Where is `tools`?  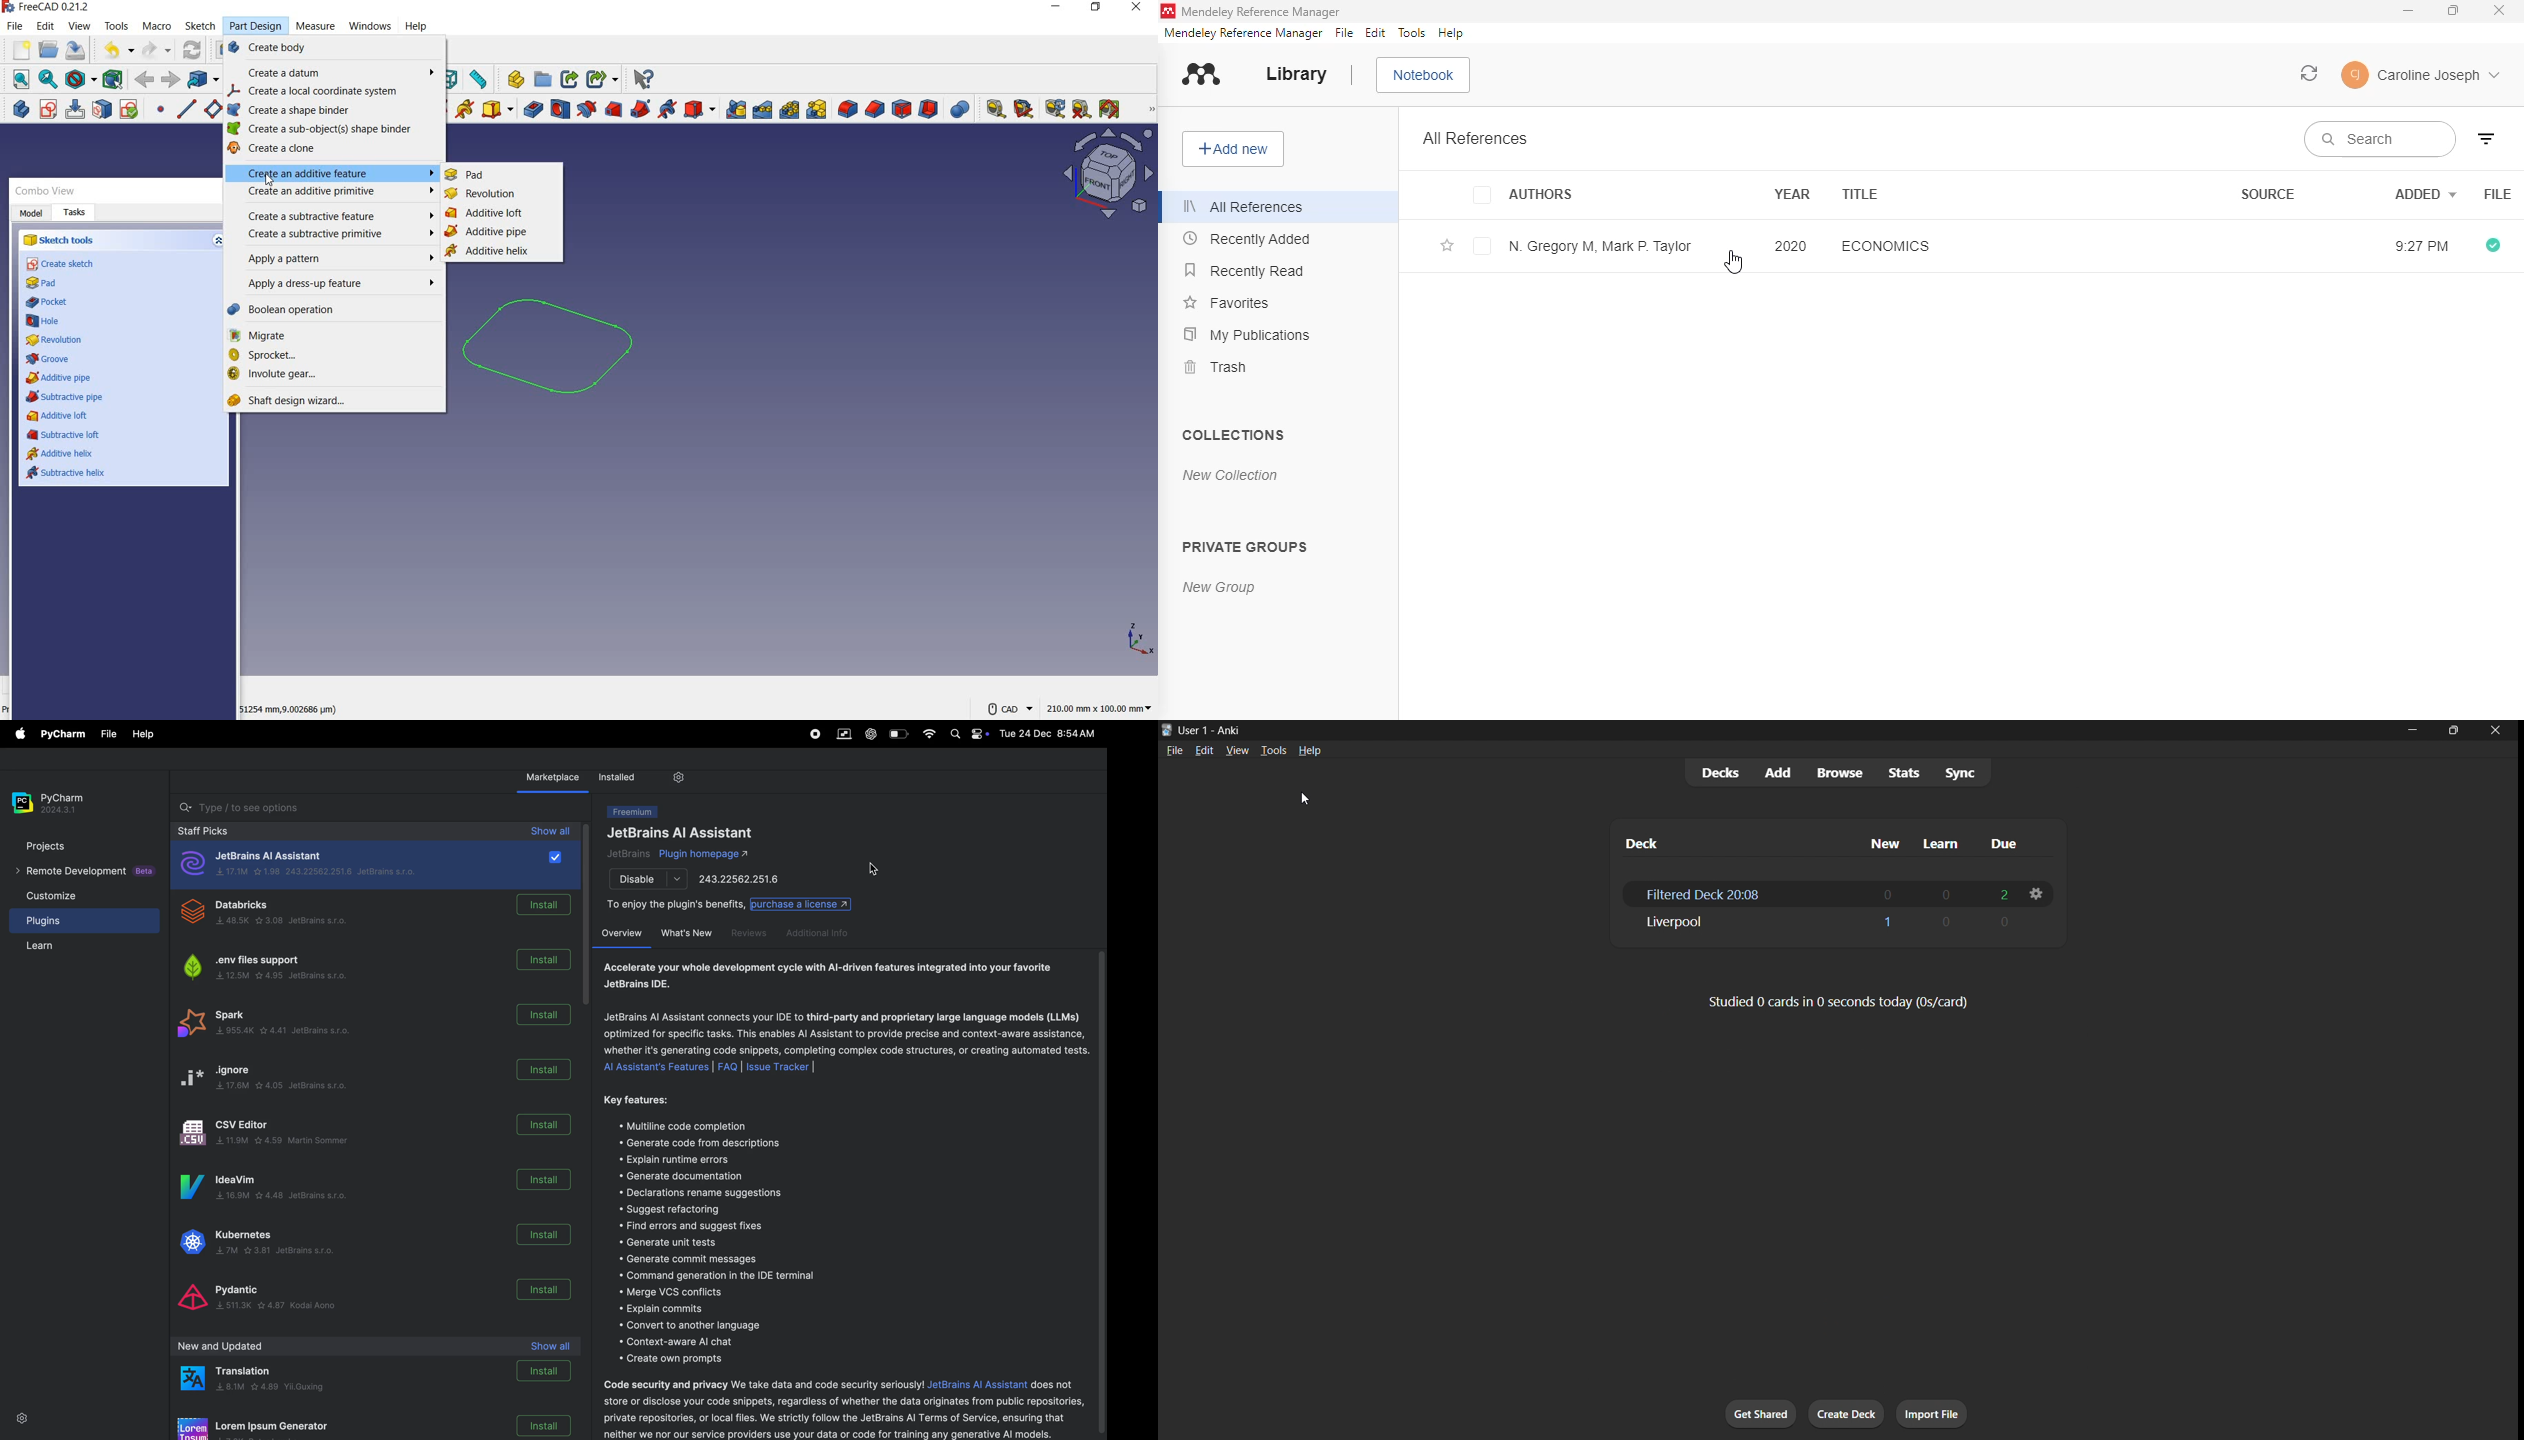
tools is located at coordinates (1274, 751).